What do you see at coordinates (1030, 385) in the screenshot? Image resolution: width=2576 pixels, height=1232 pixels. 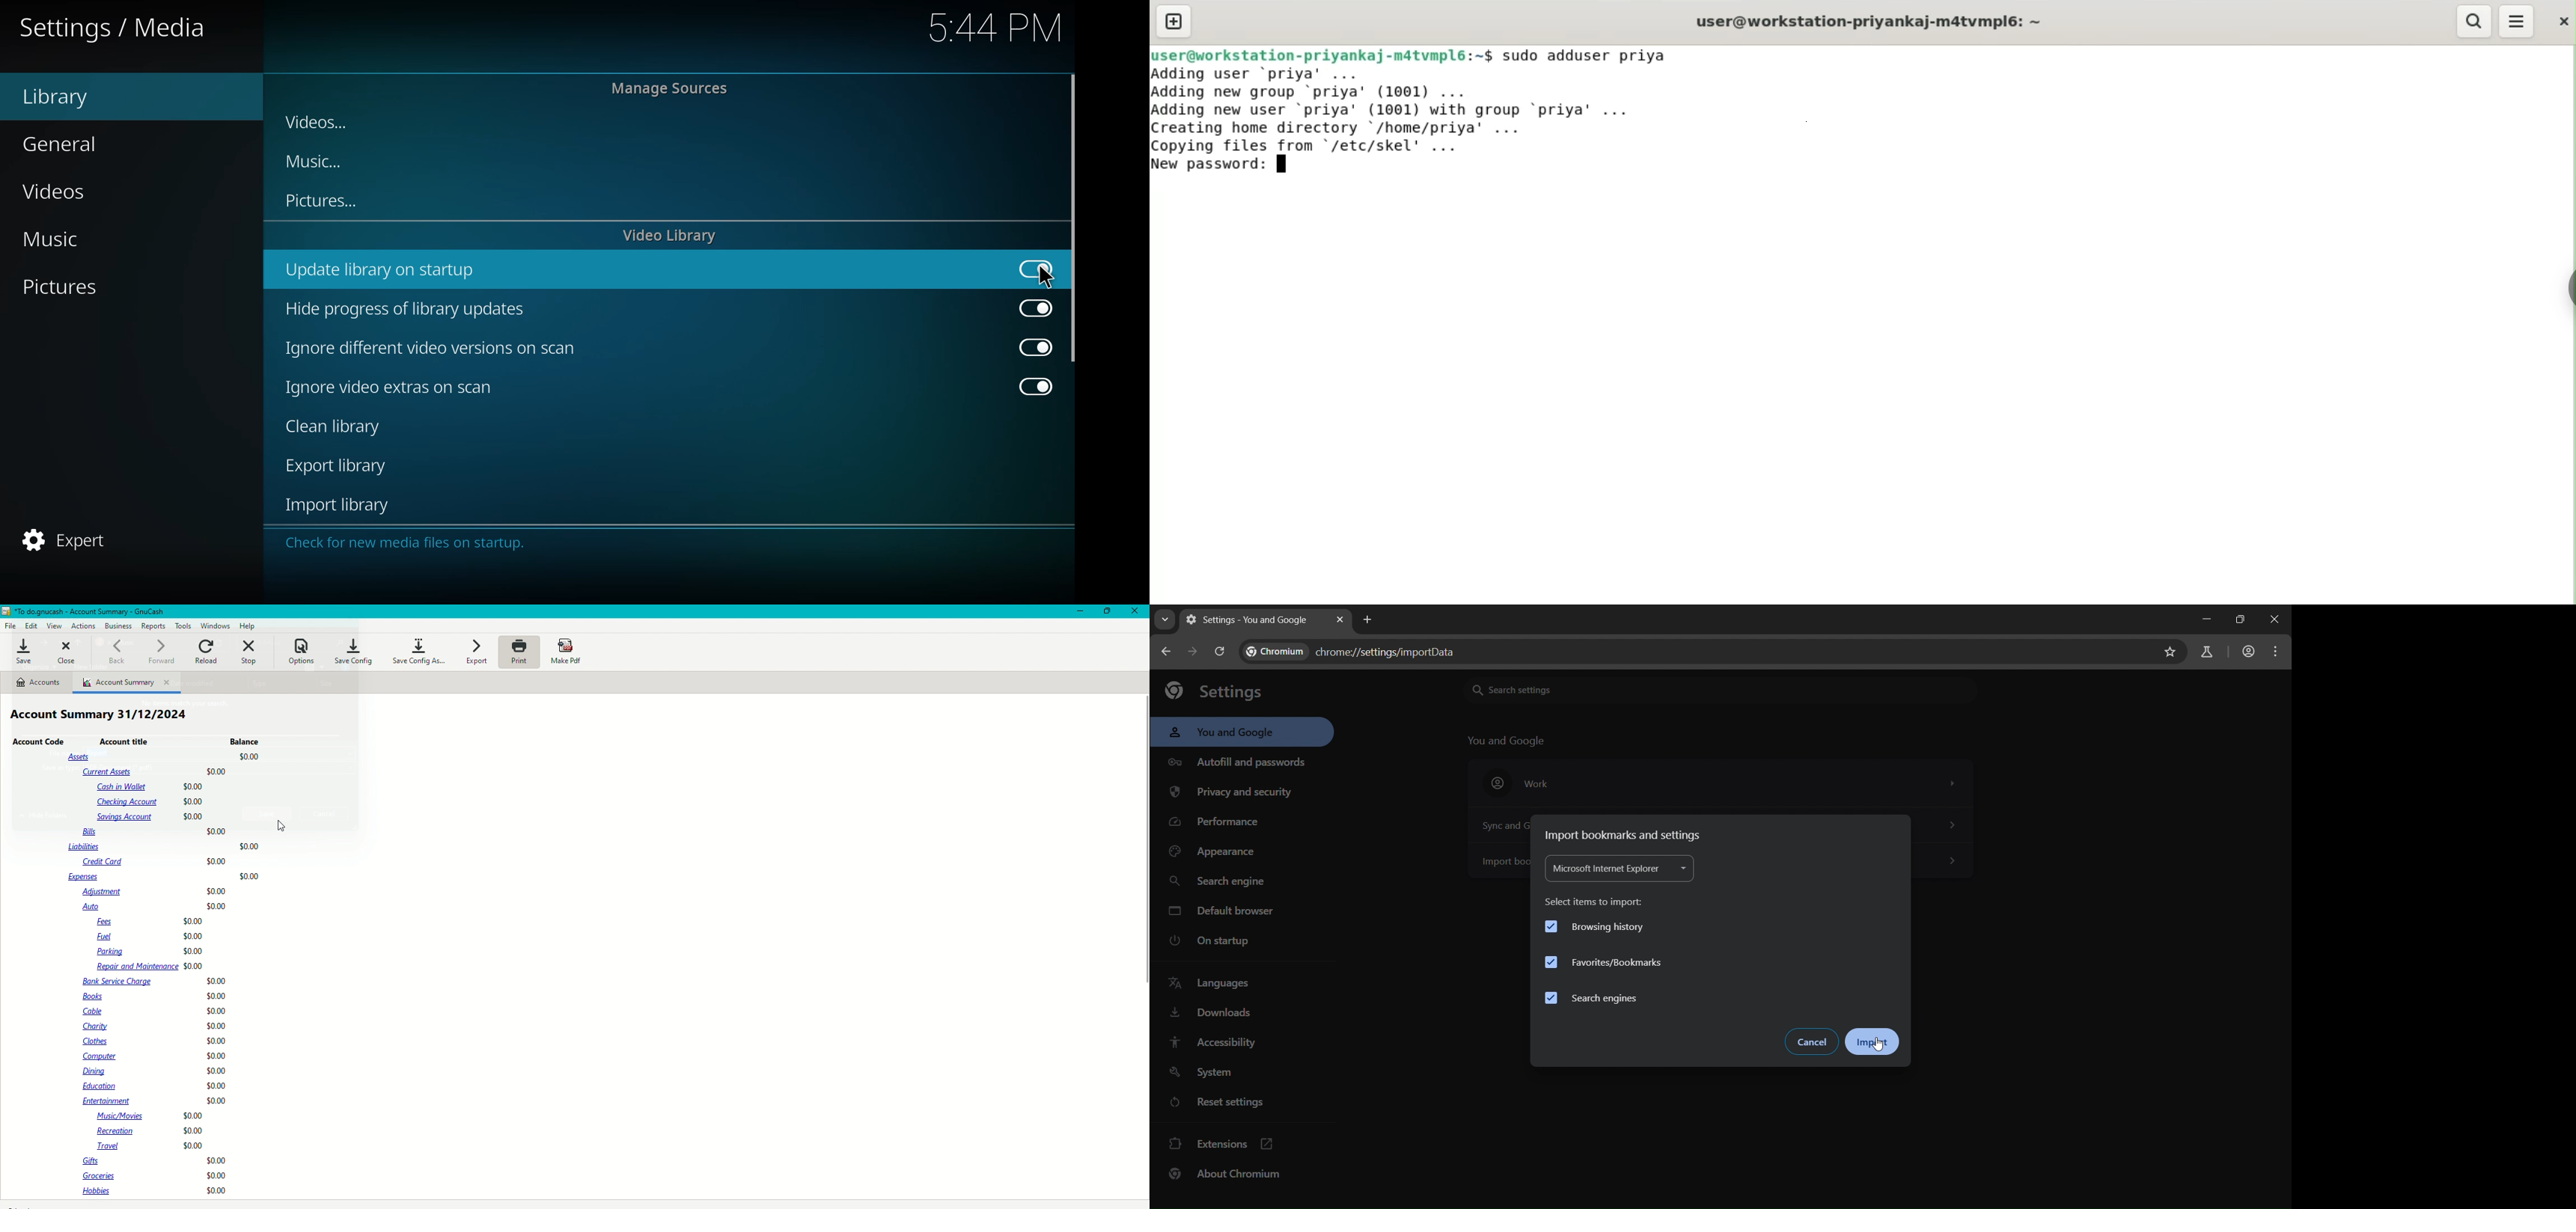 I see `enabled` at bounding box center [1030, 385].